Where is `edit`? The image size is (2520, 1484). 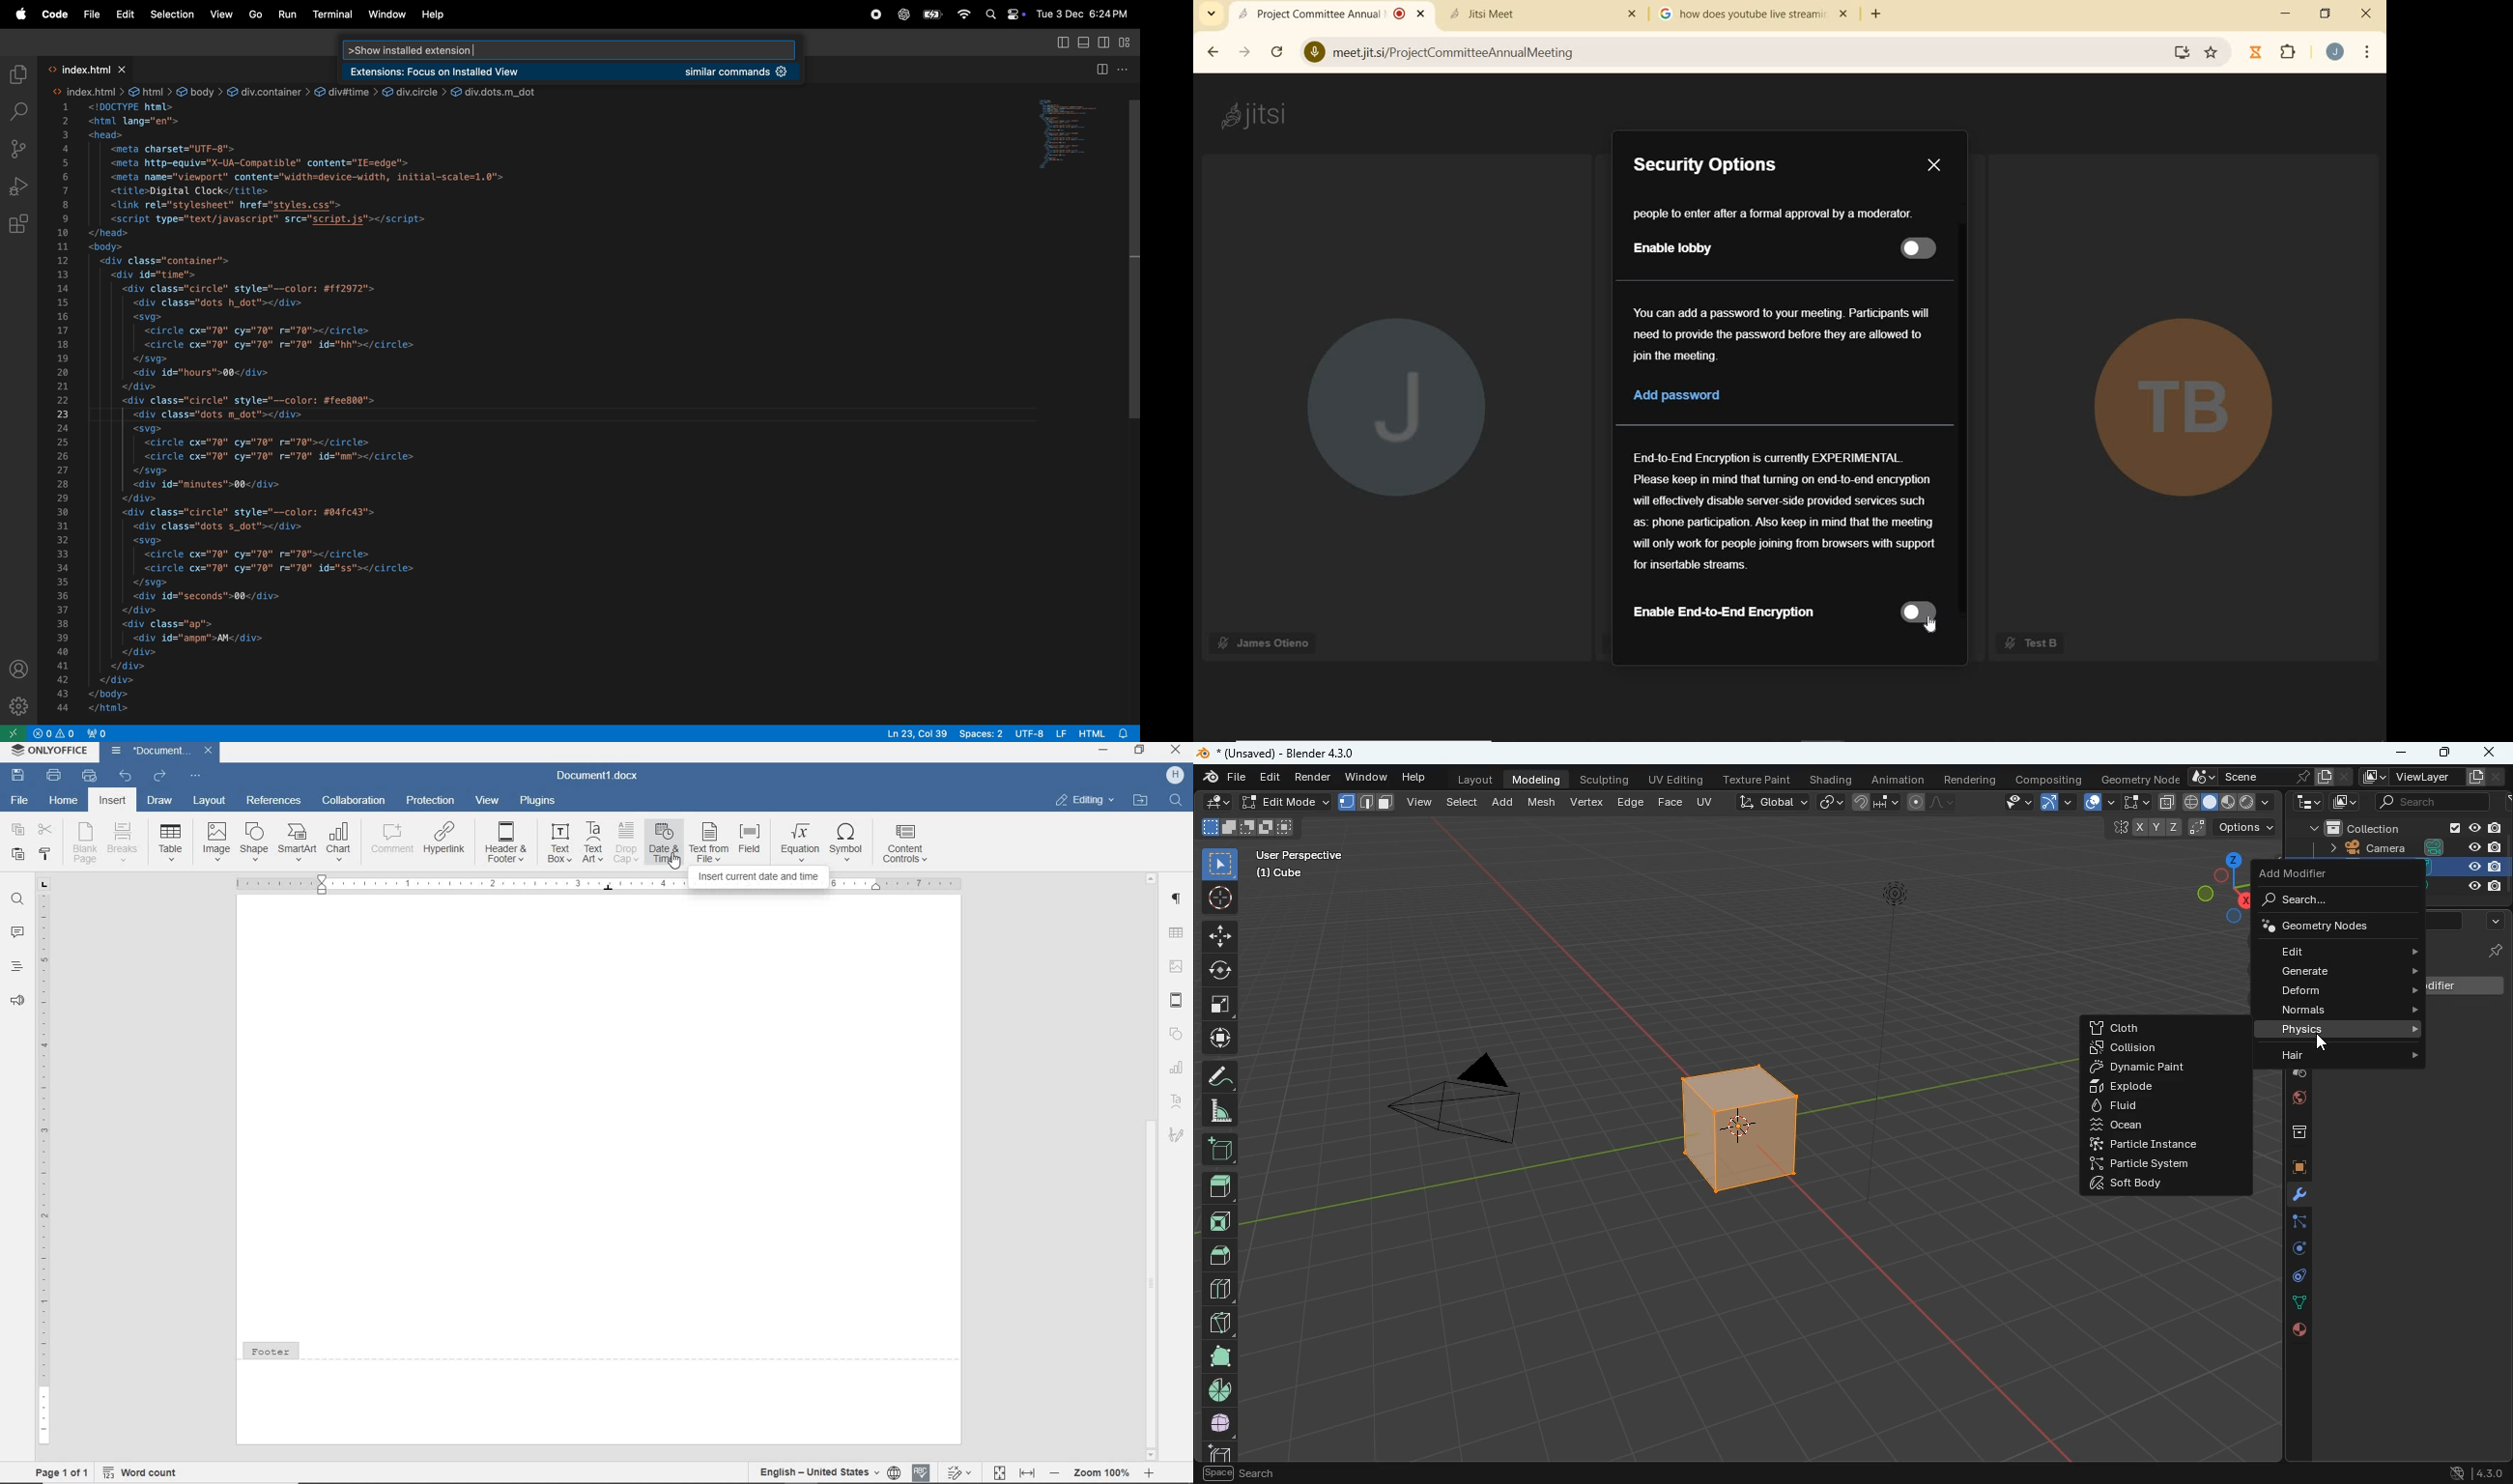
edit is located at coordinates (2009, 804).